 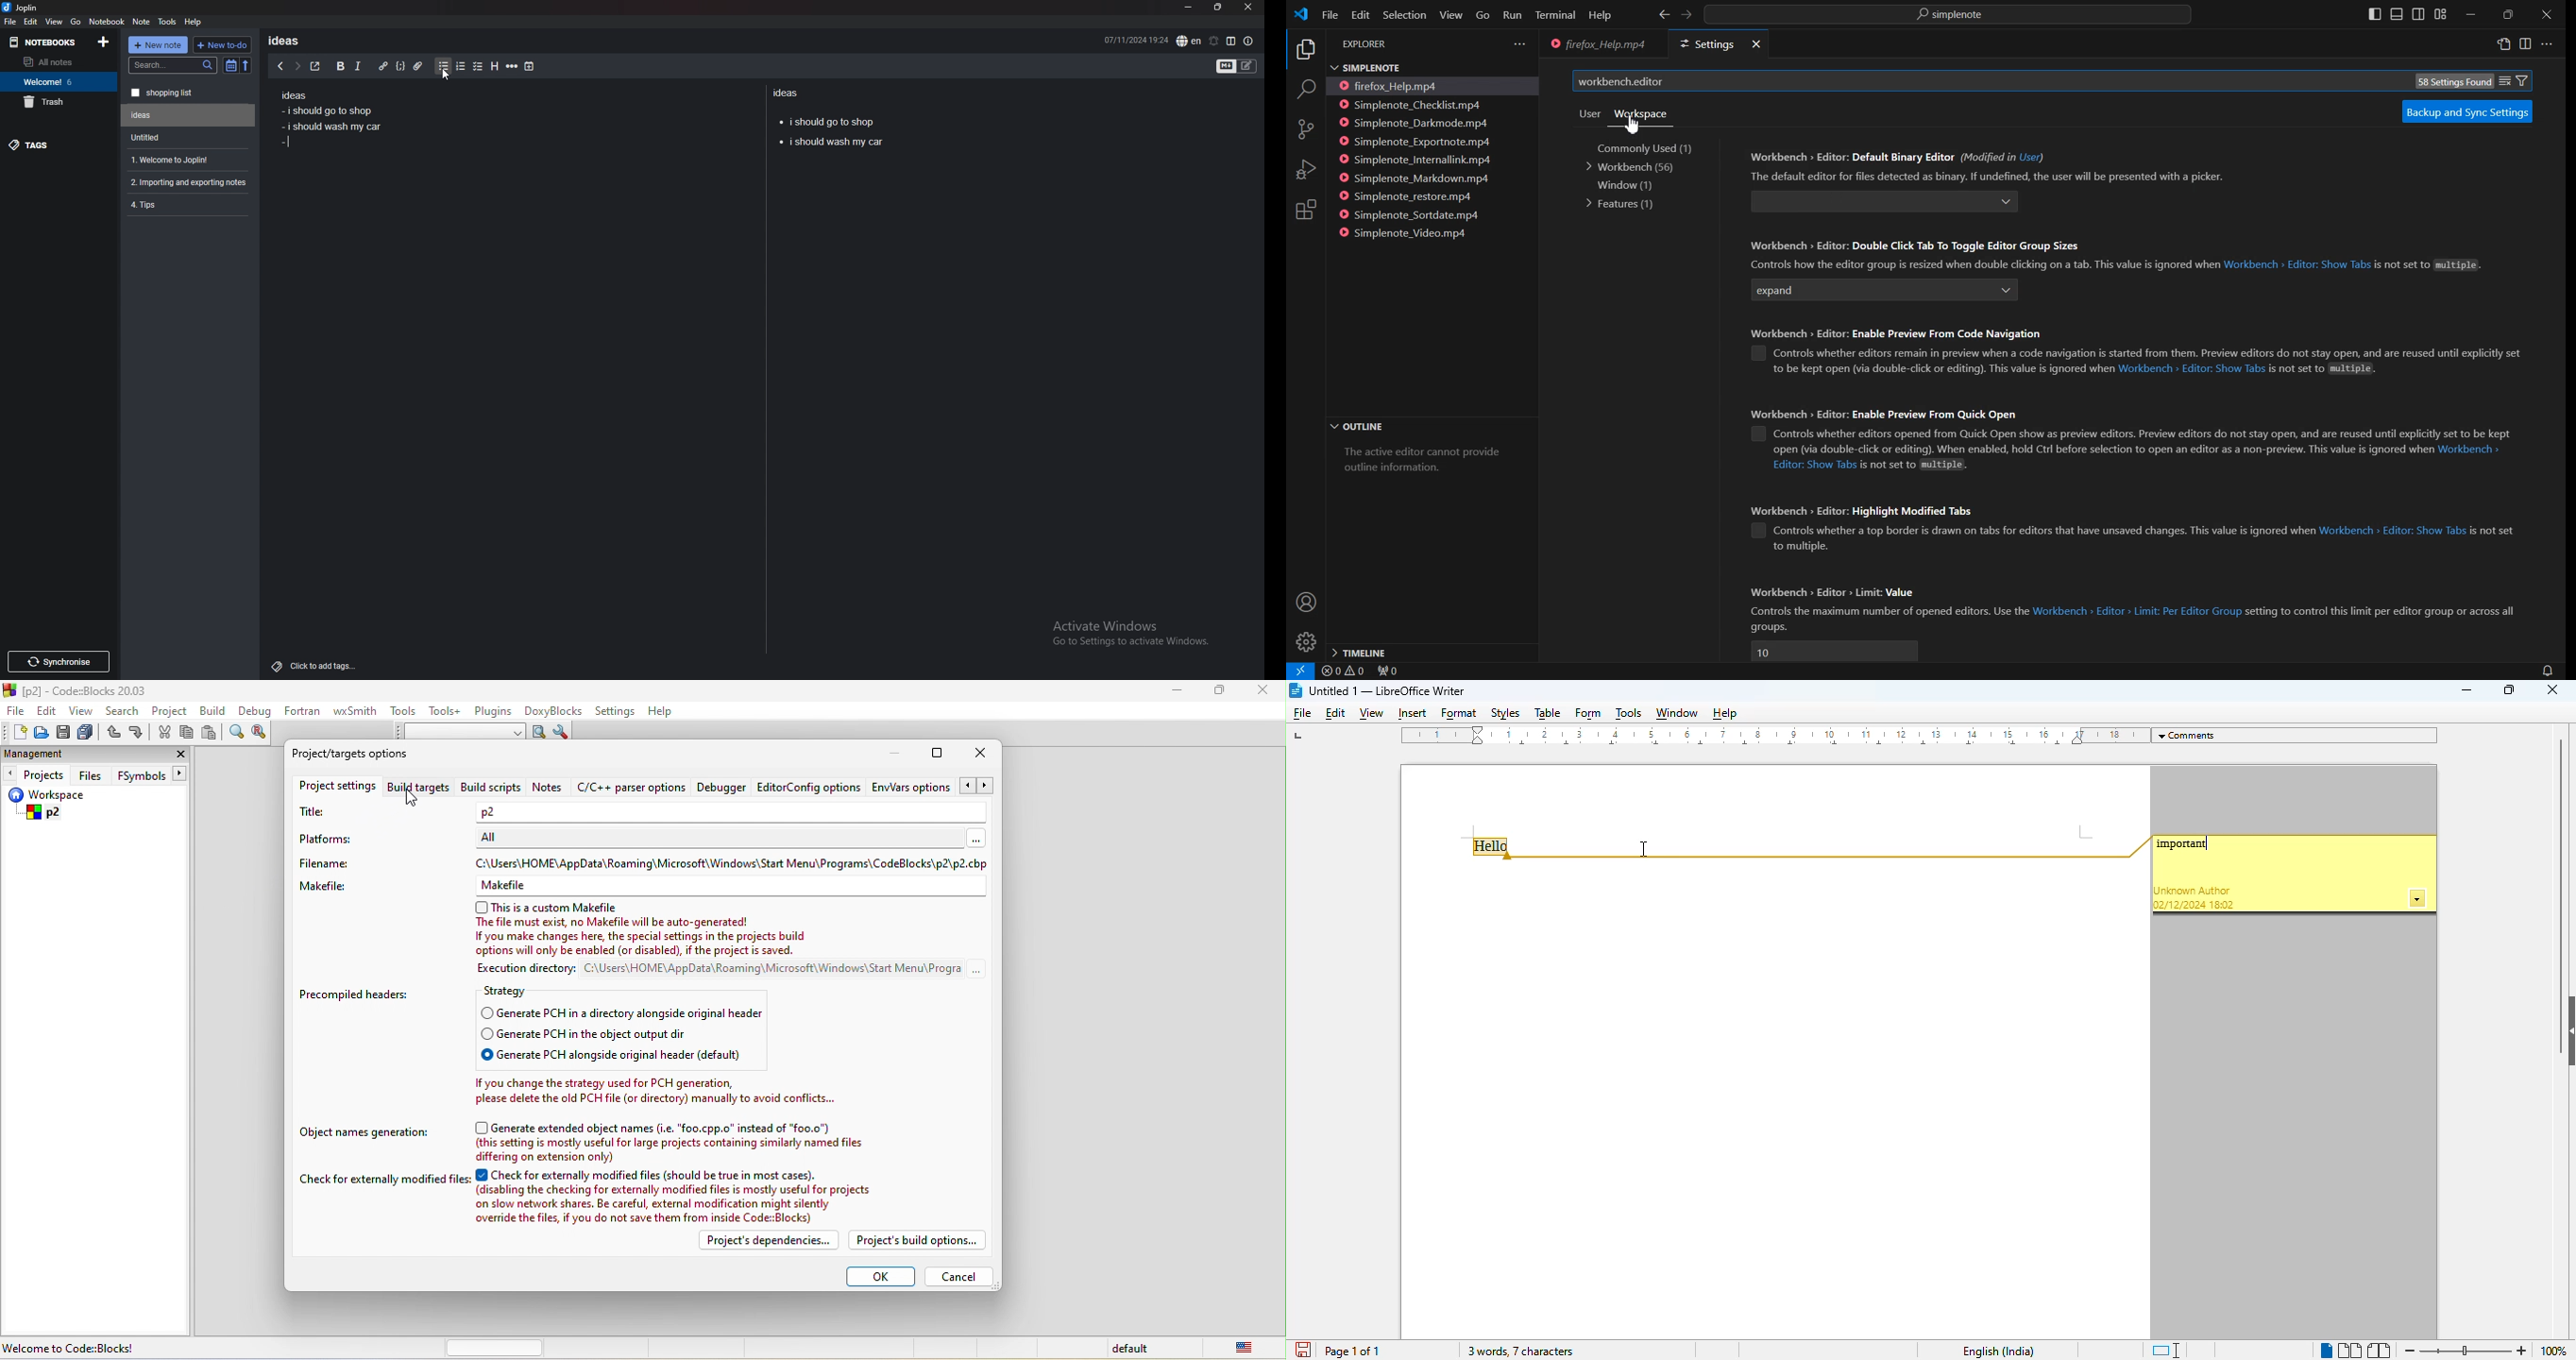 What do you see at coordinates (2179, 905) in the screenshot?
I see `02/12/2024` at bounding box center [2179, 905].